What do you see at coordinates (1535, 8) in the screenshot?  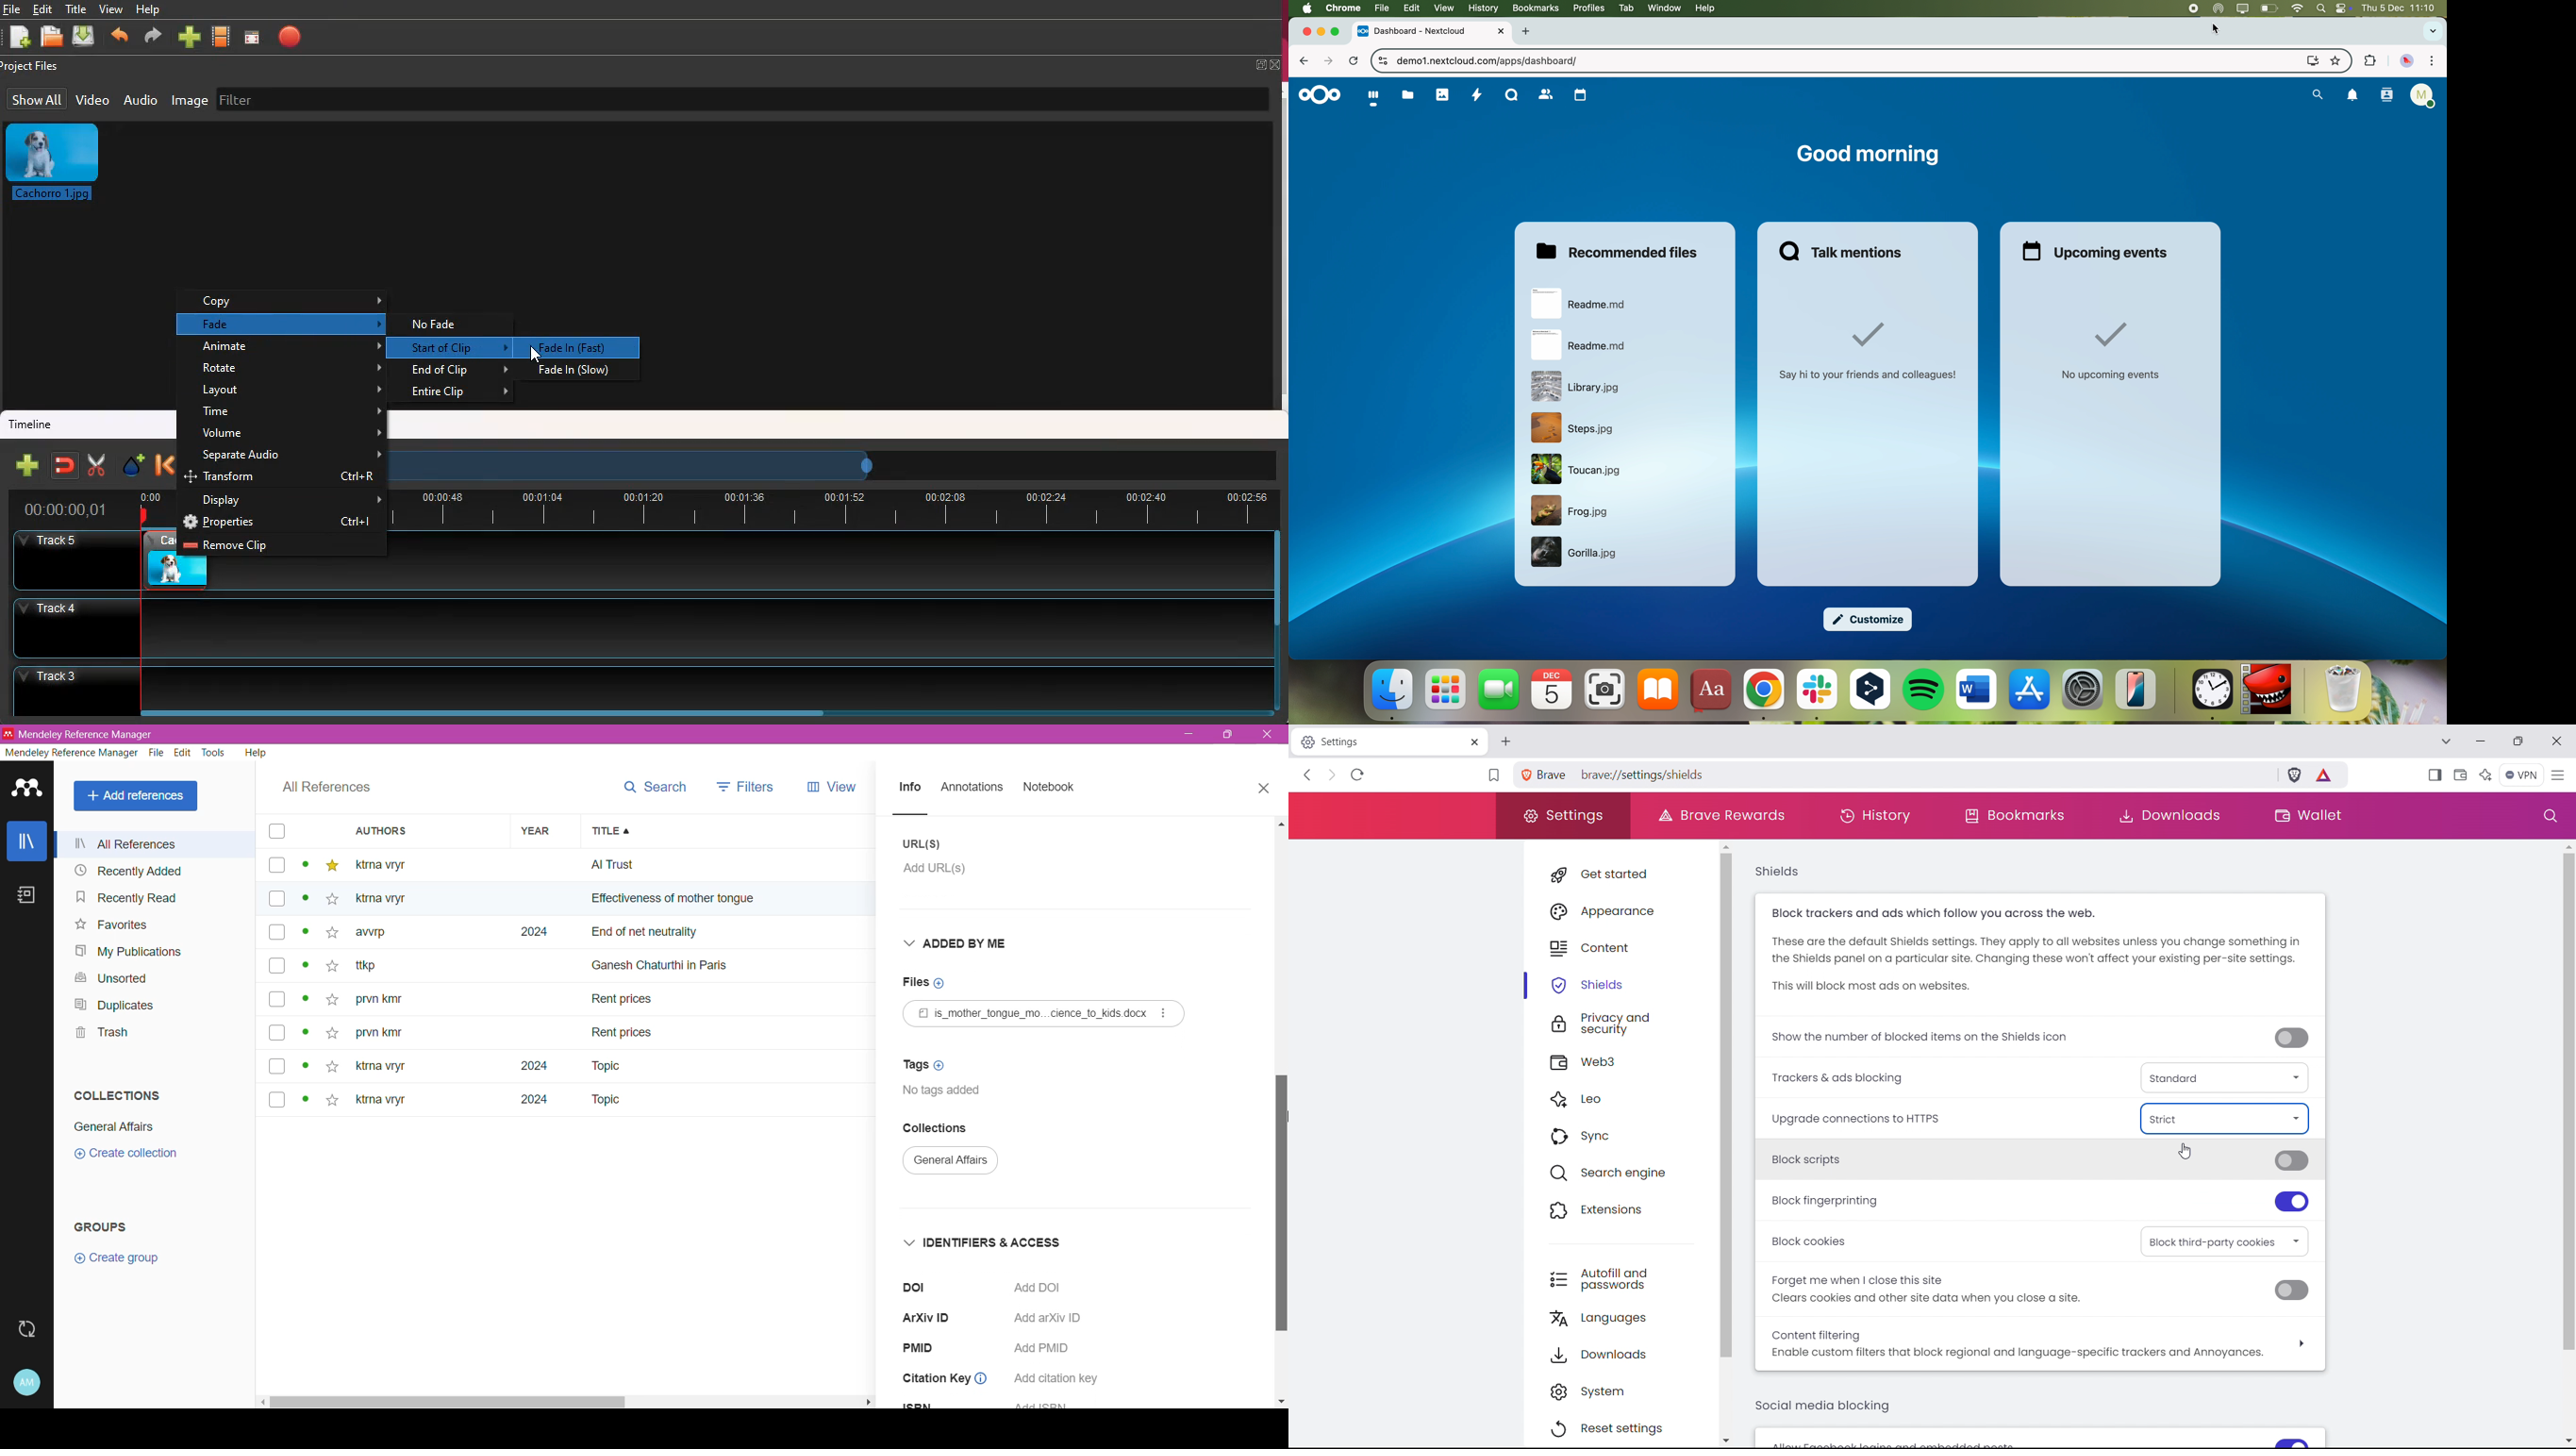 I see `bookmarks` at bounding box center [1535, 8].